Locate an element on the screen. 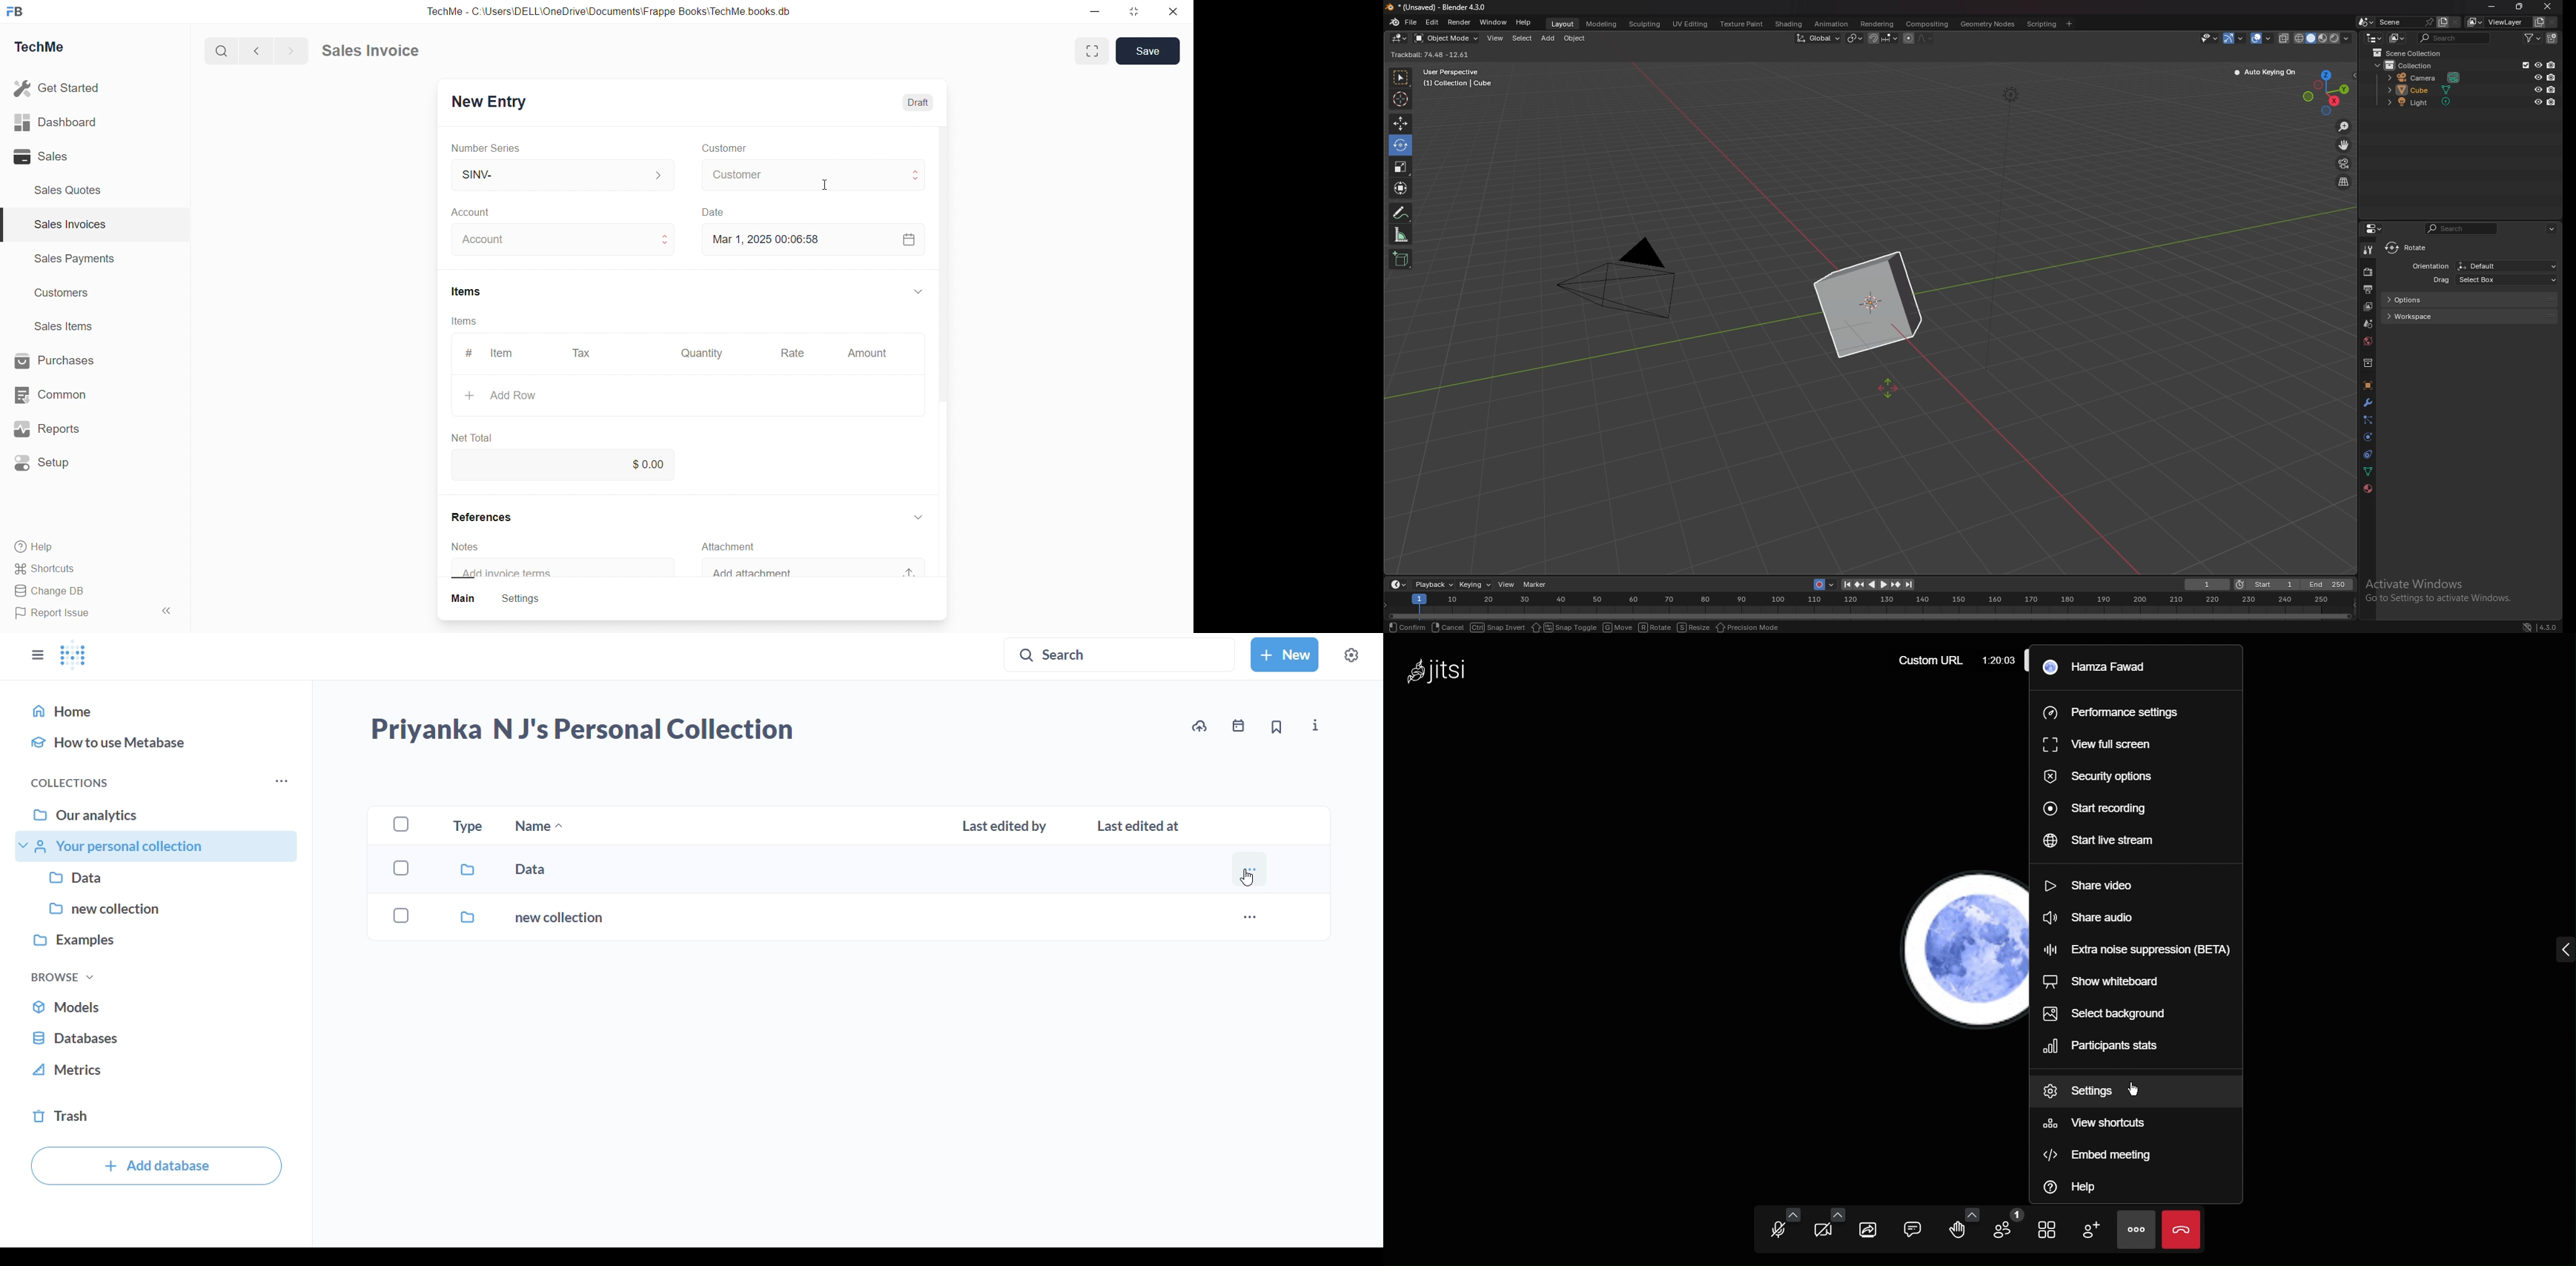 This screenshot has height=1288, width=2576. browse is located at coordinates (67, 979).